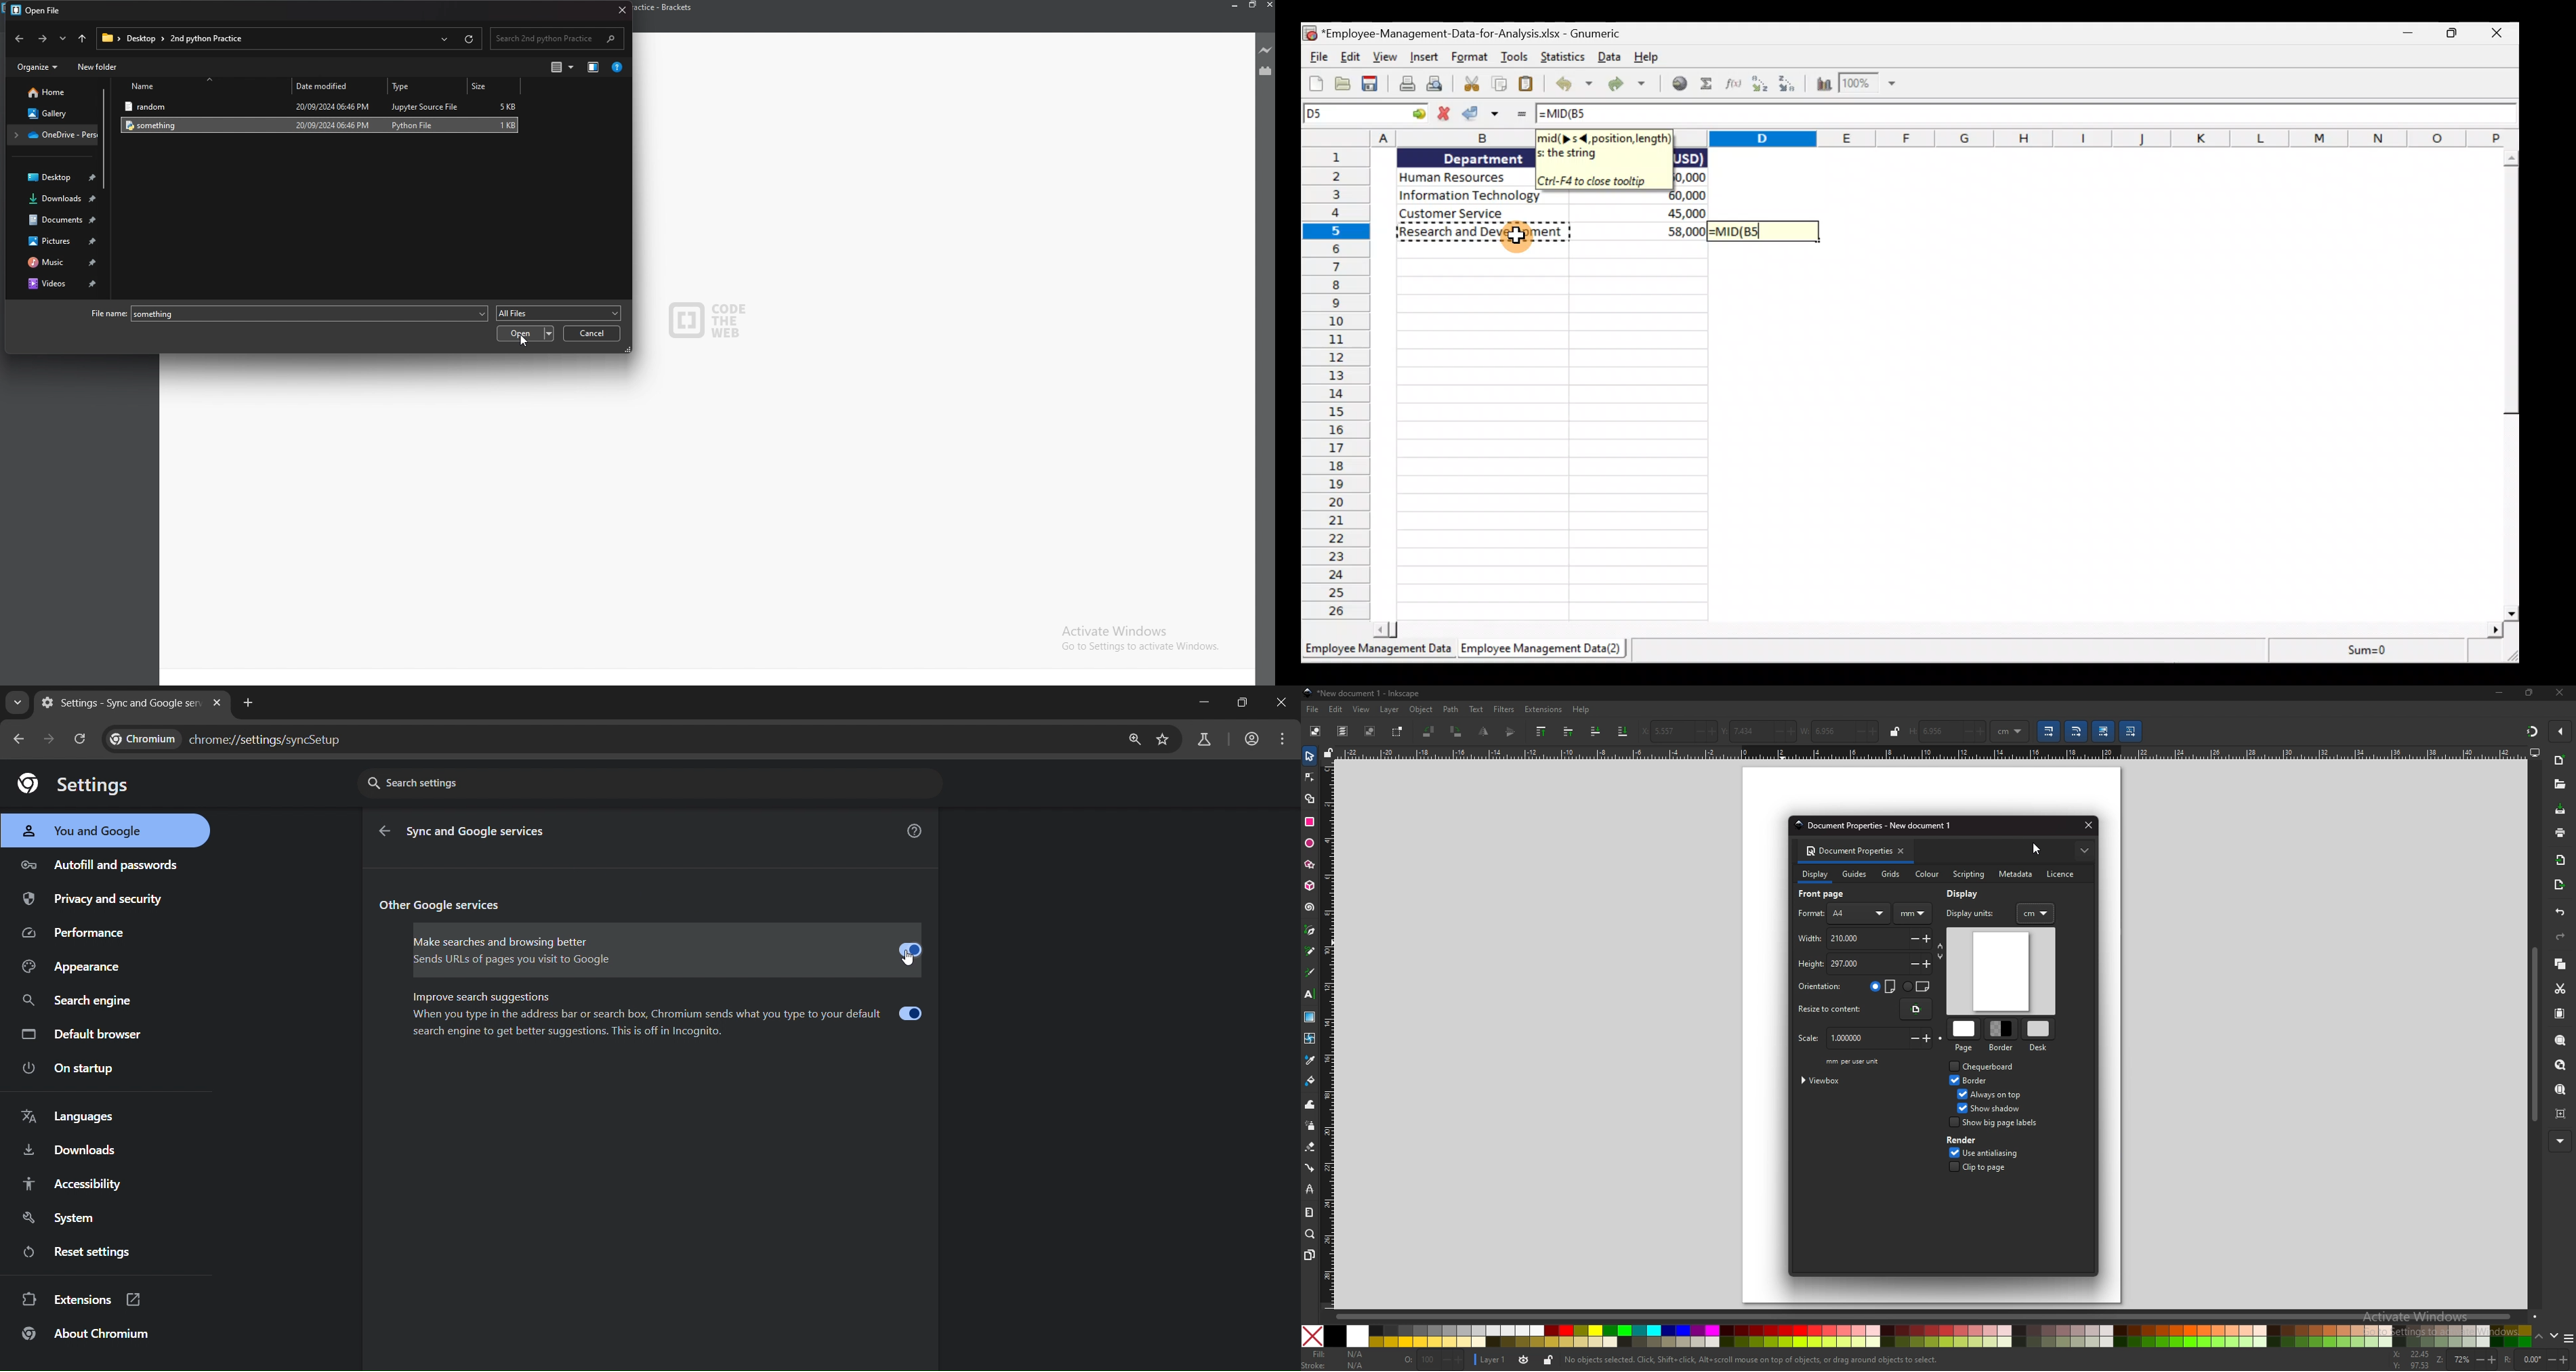 The image size is (2576, 1372). Describe the element at coordinates (1329, 1036) in the screenshot. I see `vertical ruler` at that location.